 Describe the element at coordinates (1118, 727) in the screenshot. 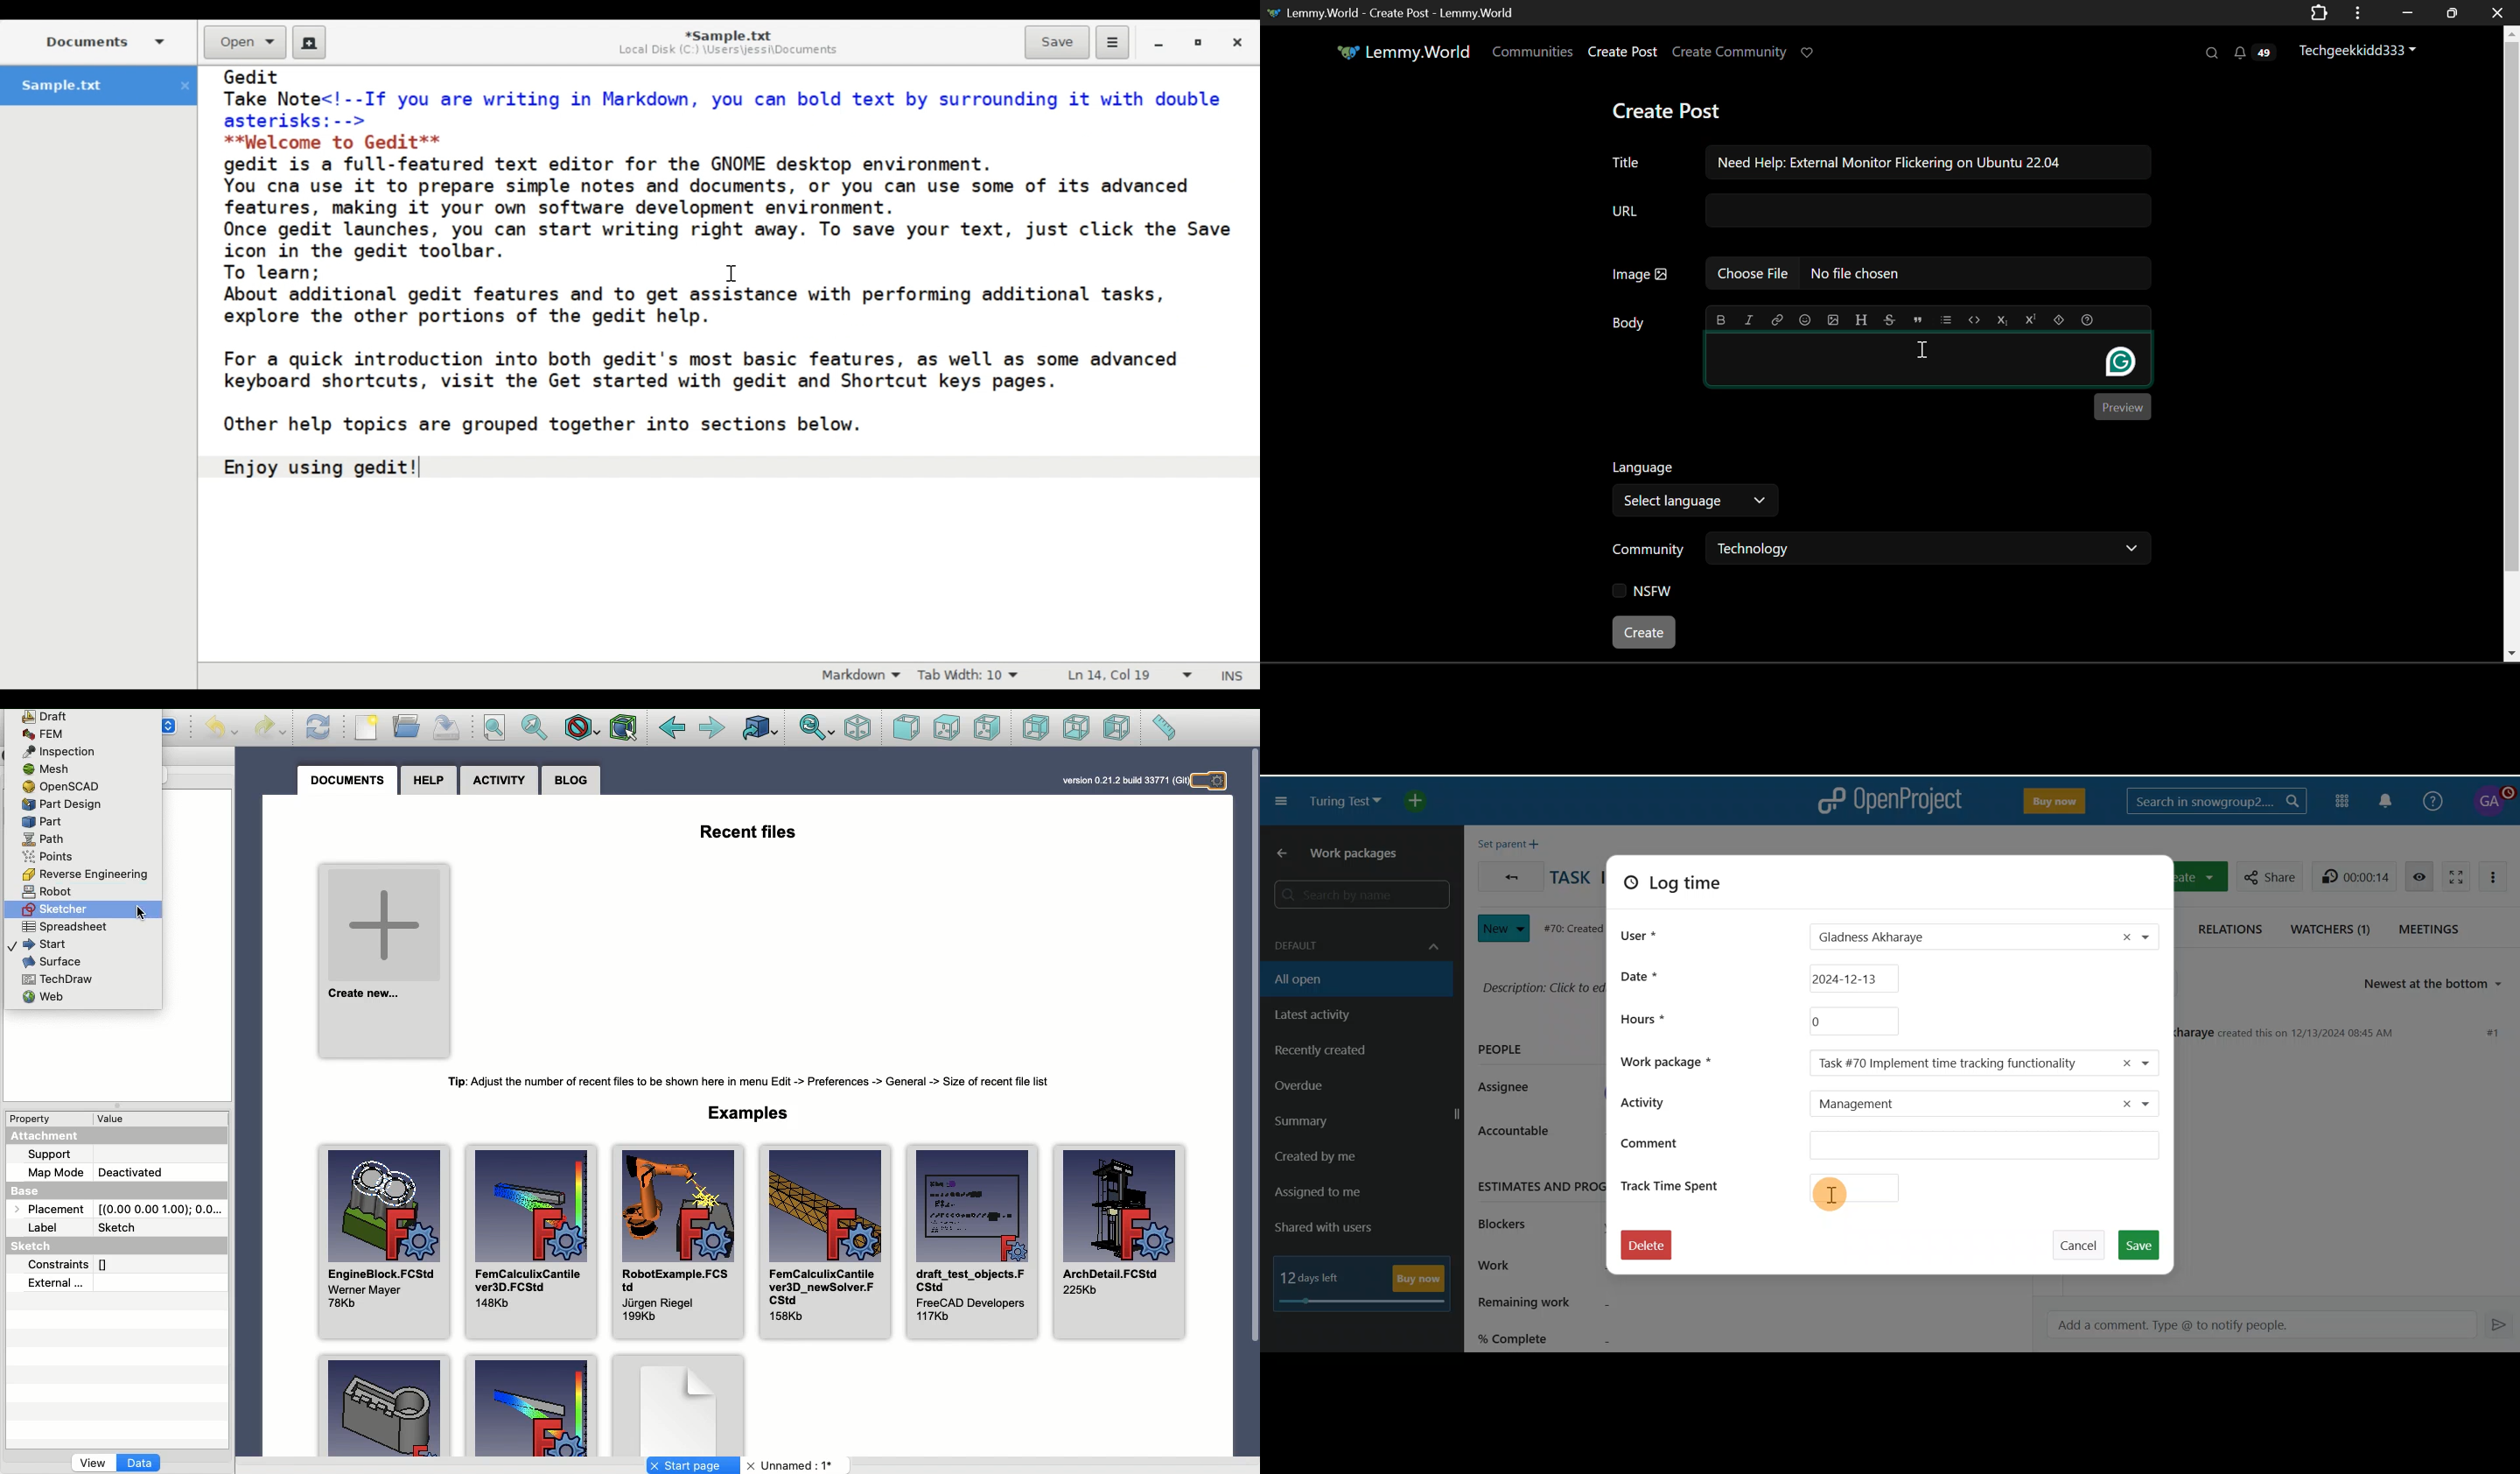

I see `Left` at that location.